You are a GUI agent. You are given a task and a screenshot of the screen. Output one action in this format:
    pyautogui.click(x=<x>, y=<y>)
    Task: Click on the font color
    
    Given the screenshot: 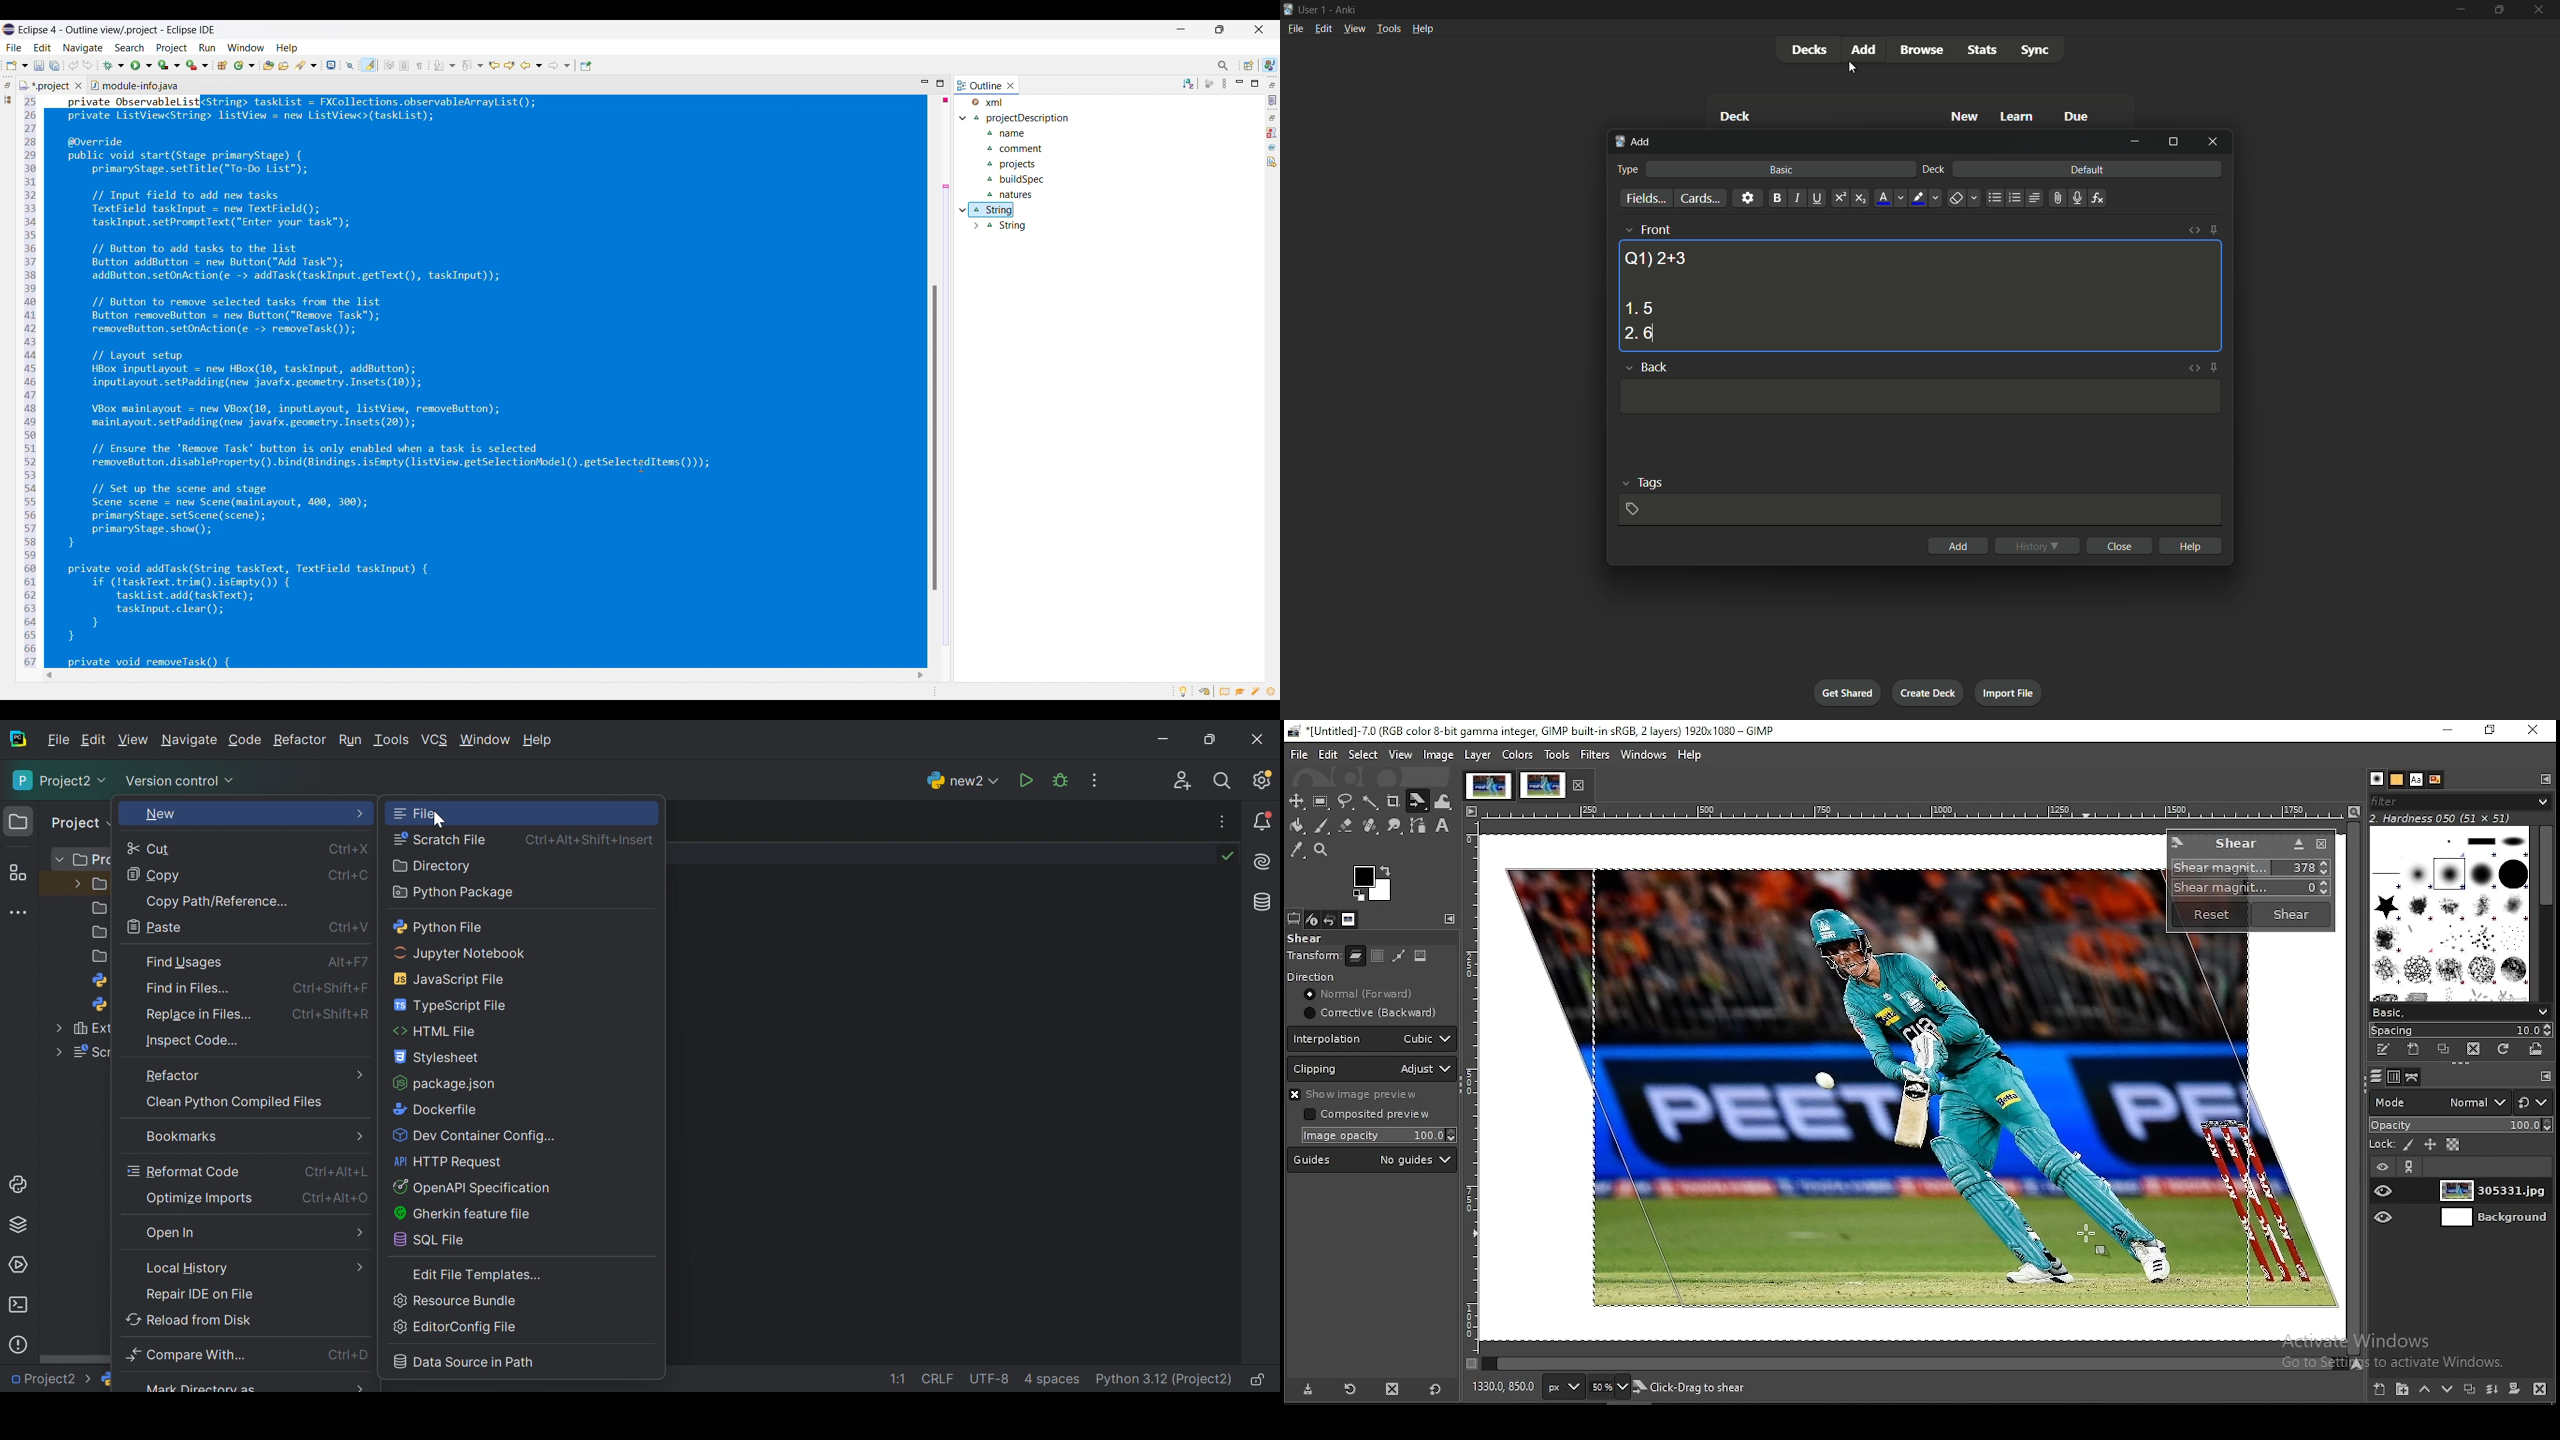 What is the action you would take?
    pyautogui.click(x=1884, y=198)
    